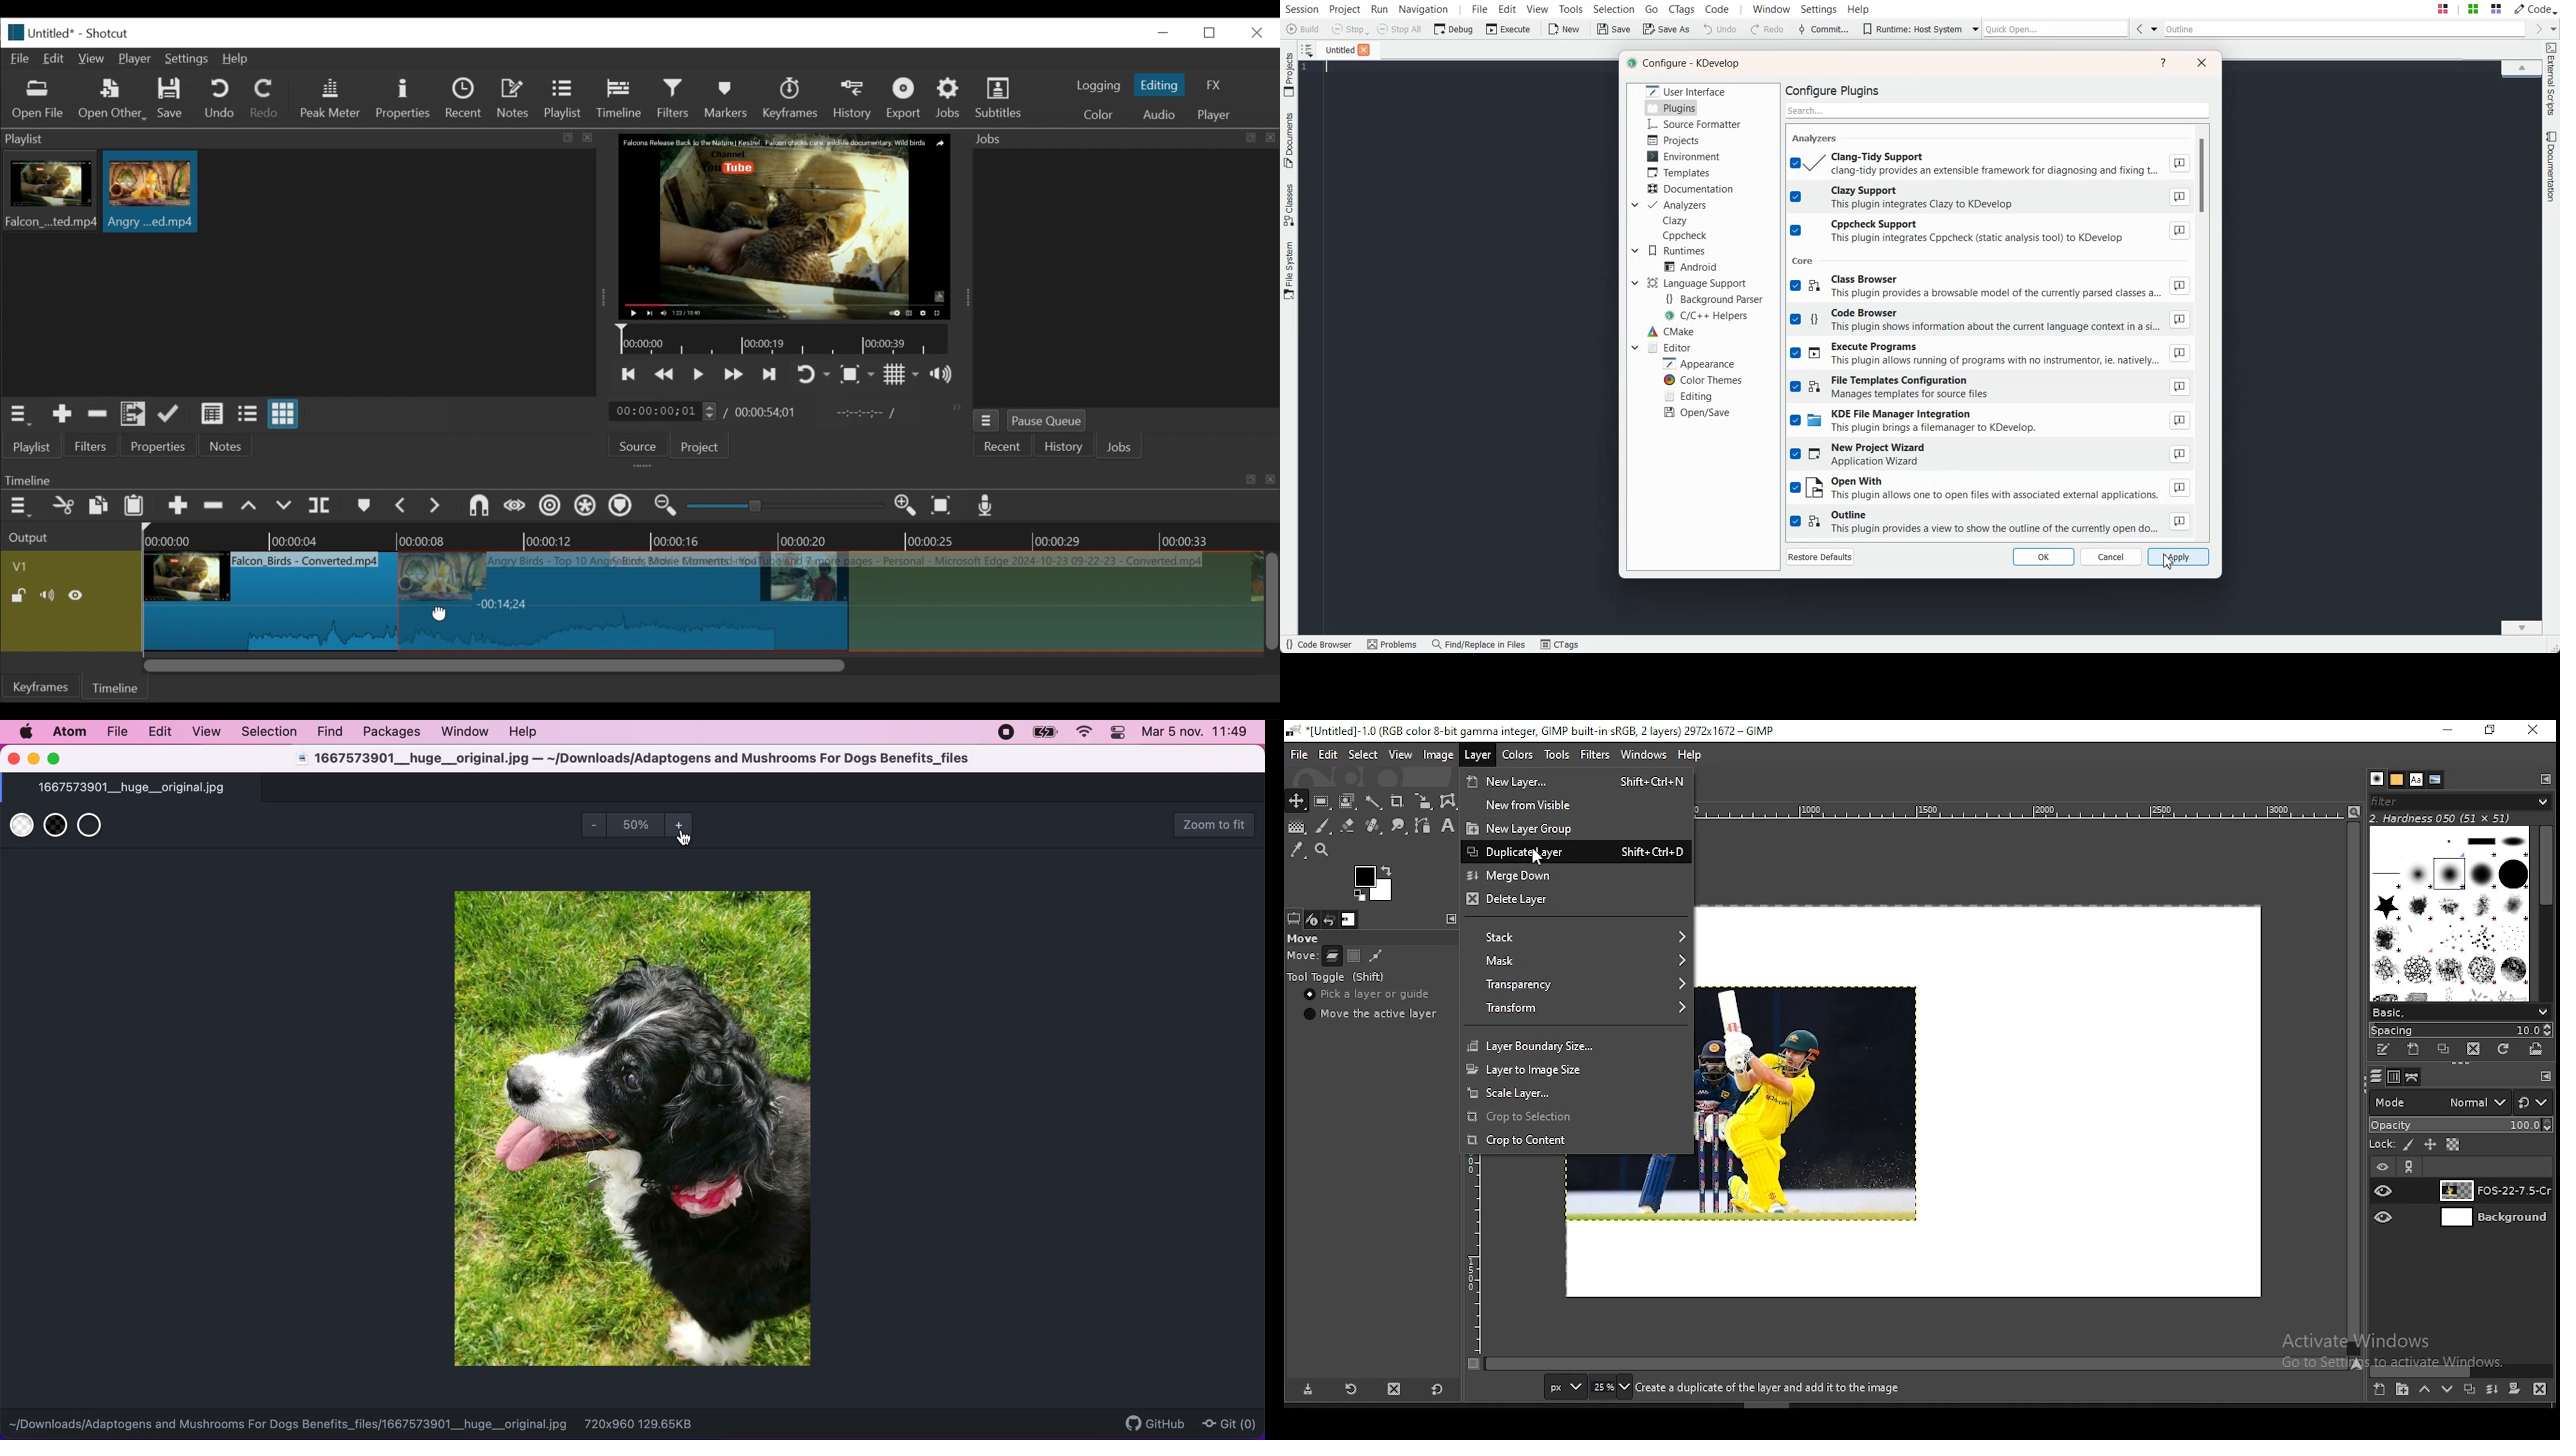 This screenshot has height=1456, width=2576. I want to click on scale layer, so click(1578, 1093).